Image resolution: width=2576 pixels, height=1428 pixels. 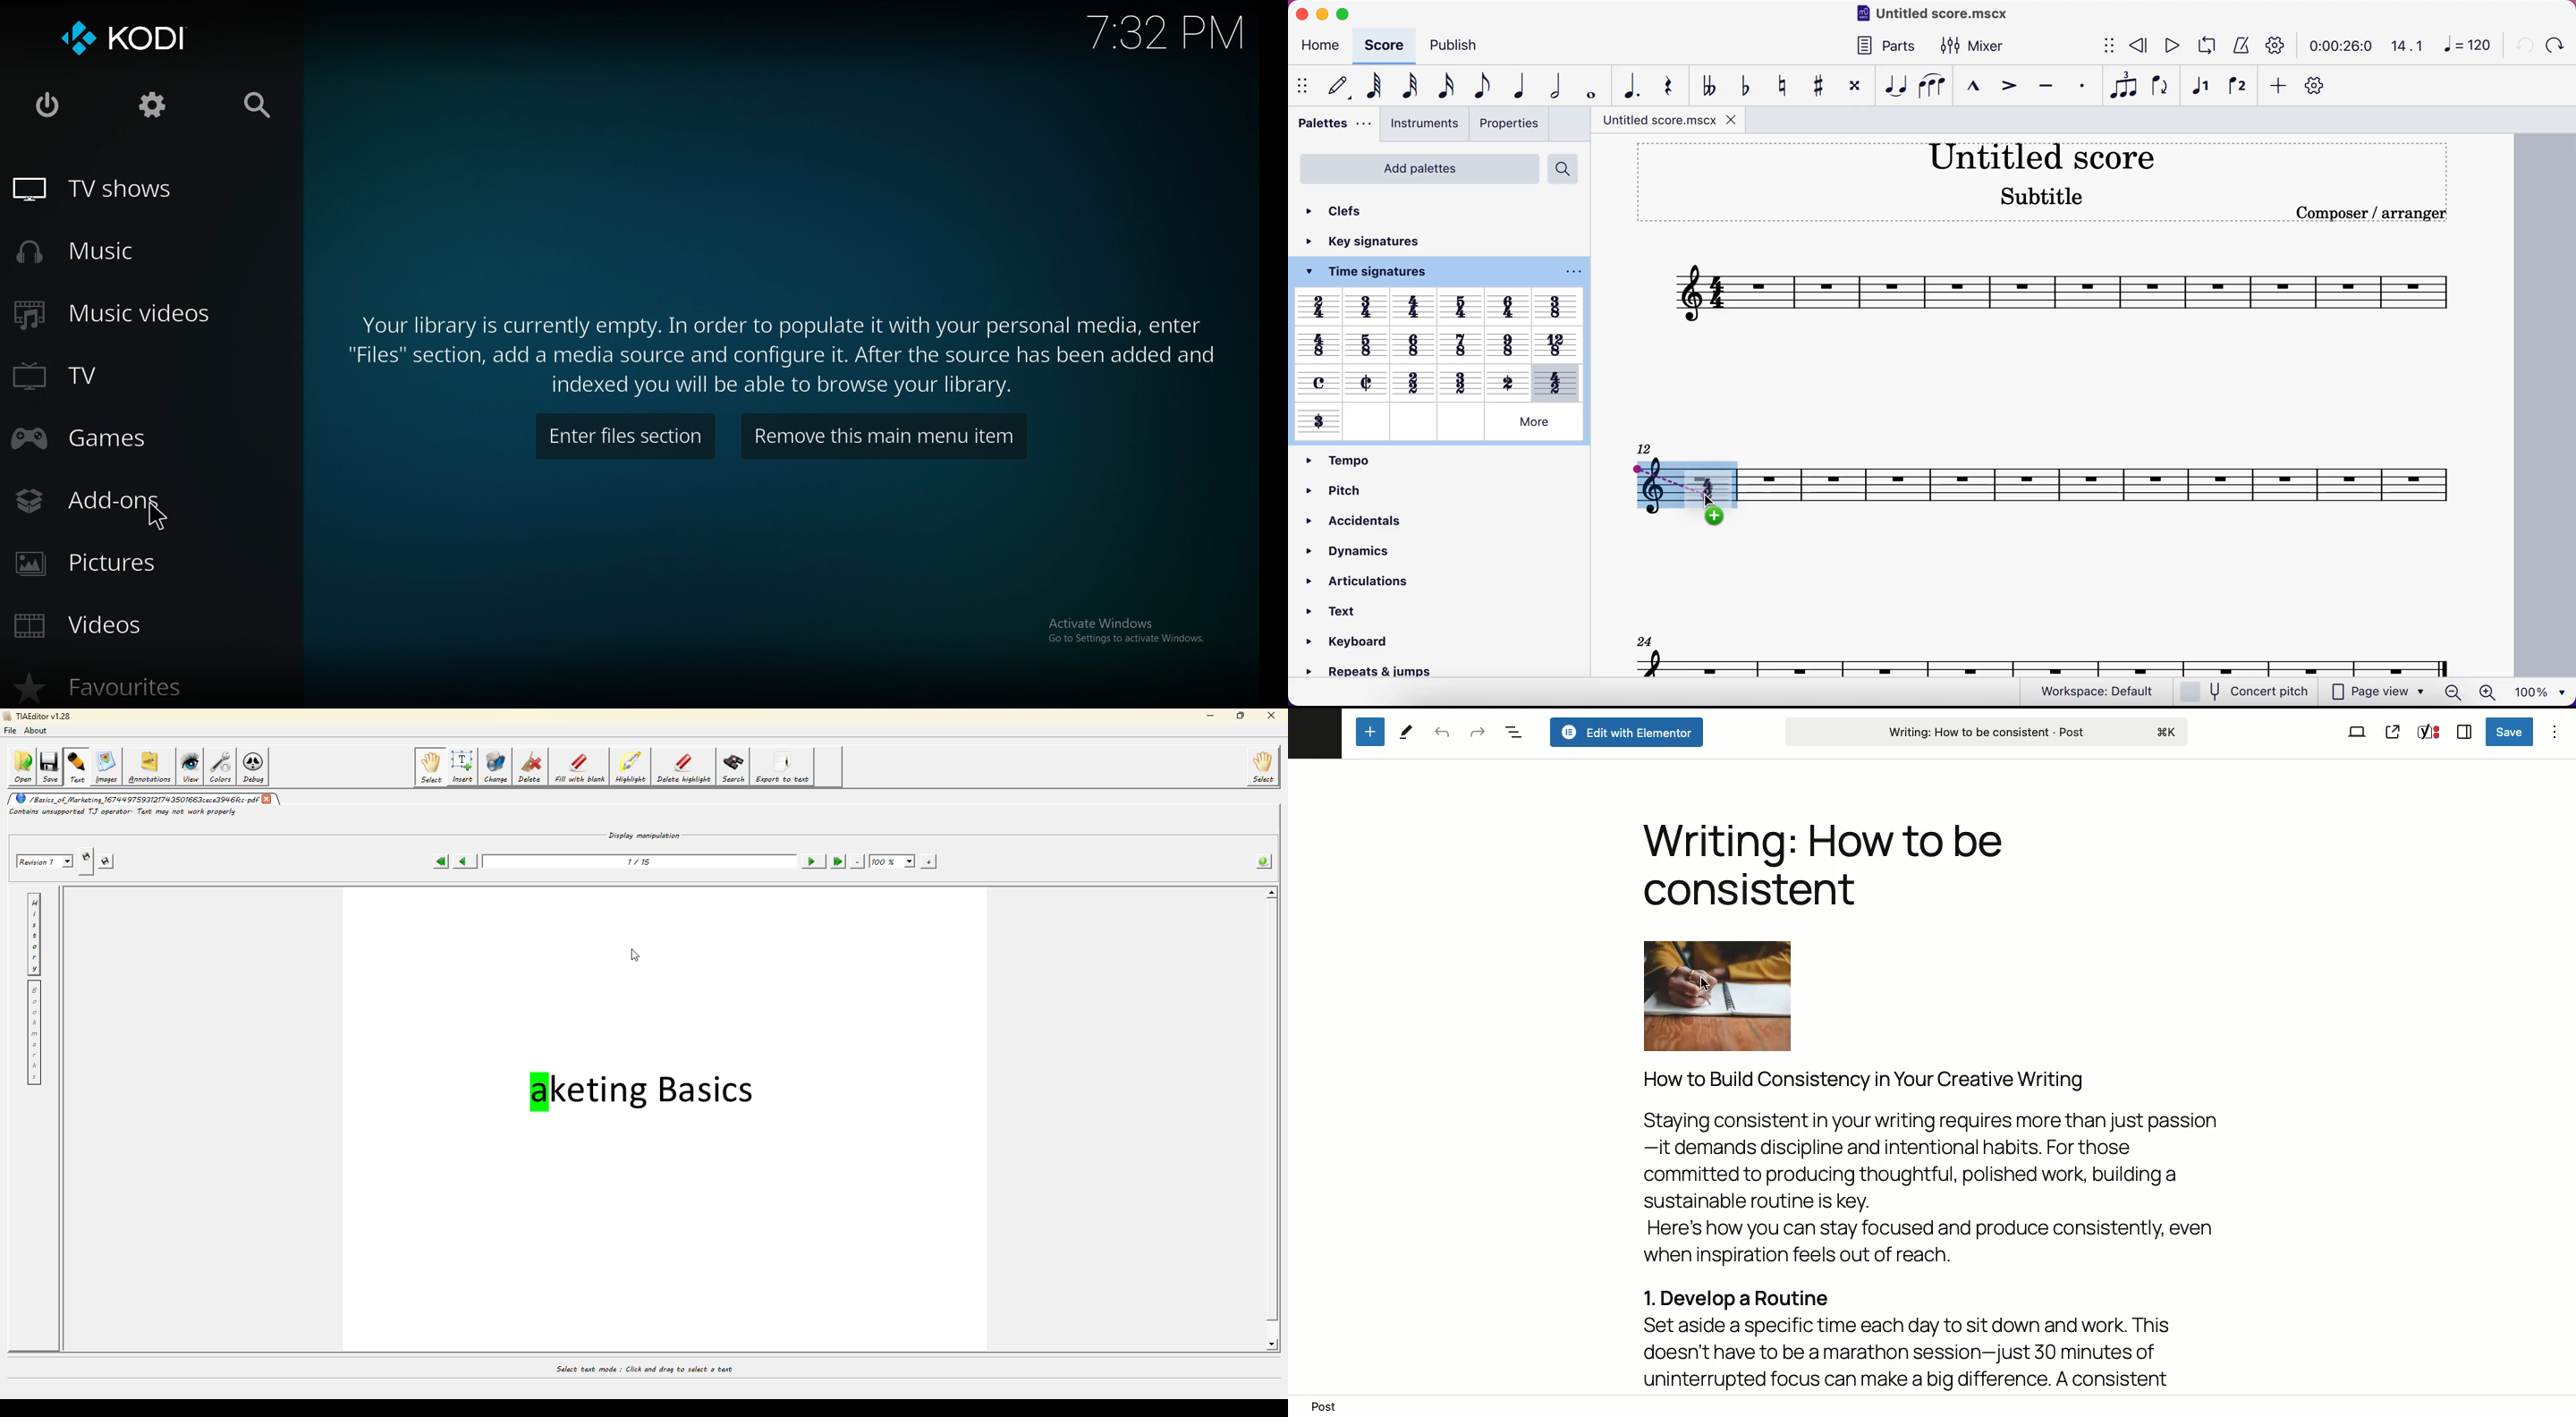 I want to click on mixer, so click(x=1973, y=44).